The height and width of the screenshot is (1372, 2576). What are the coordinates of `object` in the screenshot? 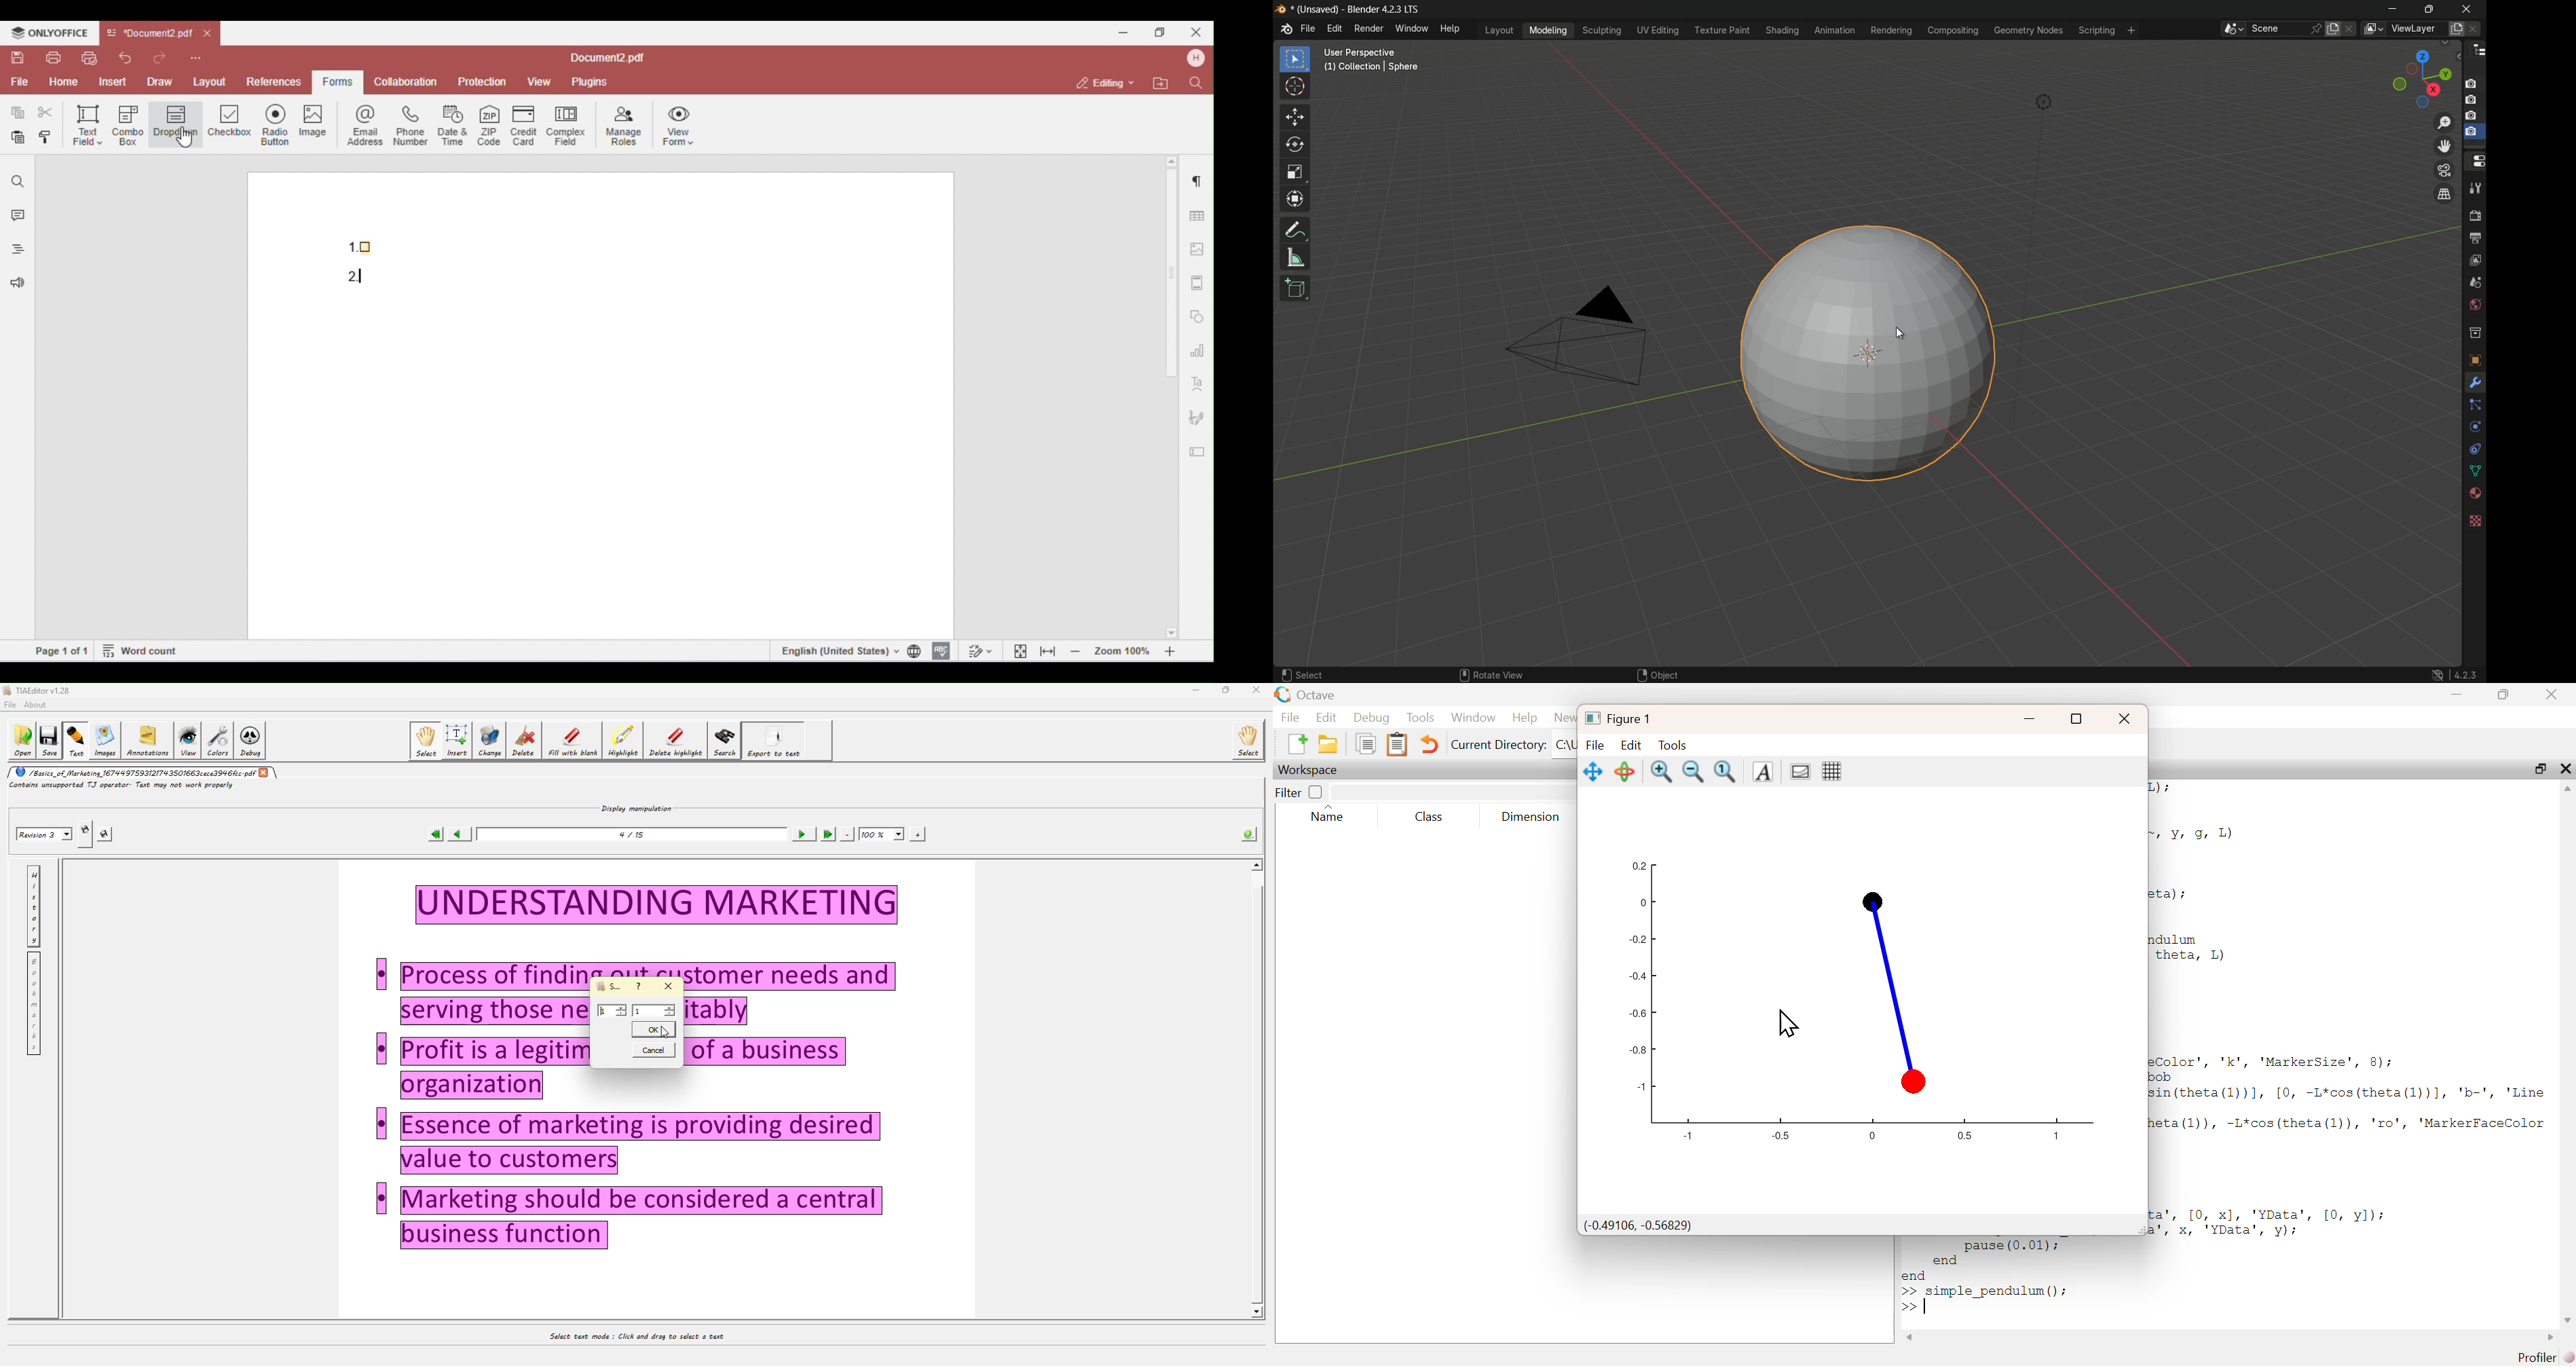 It's located at (2474, 357).